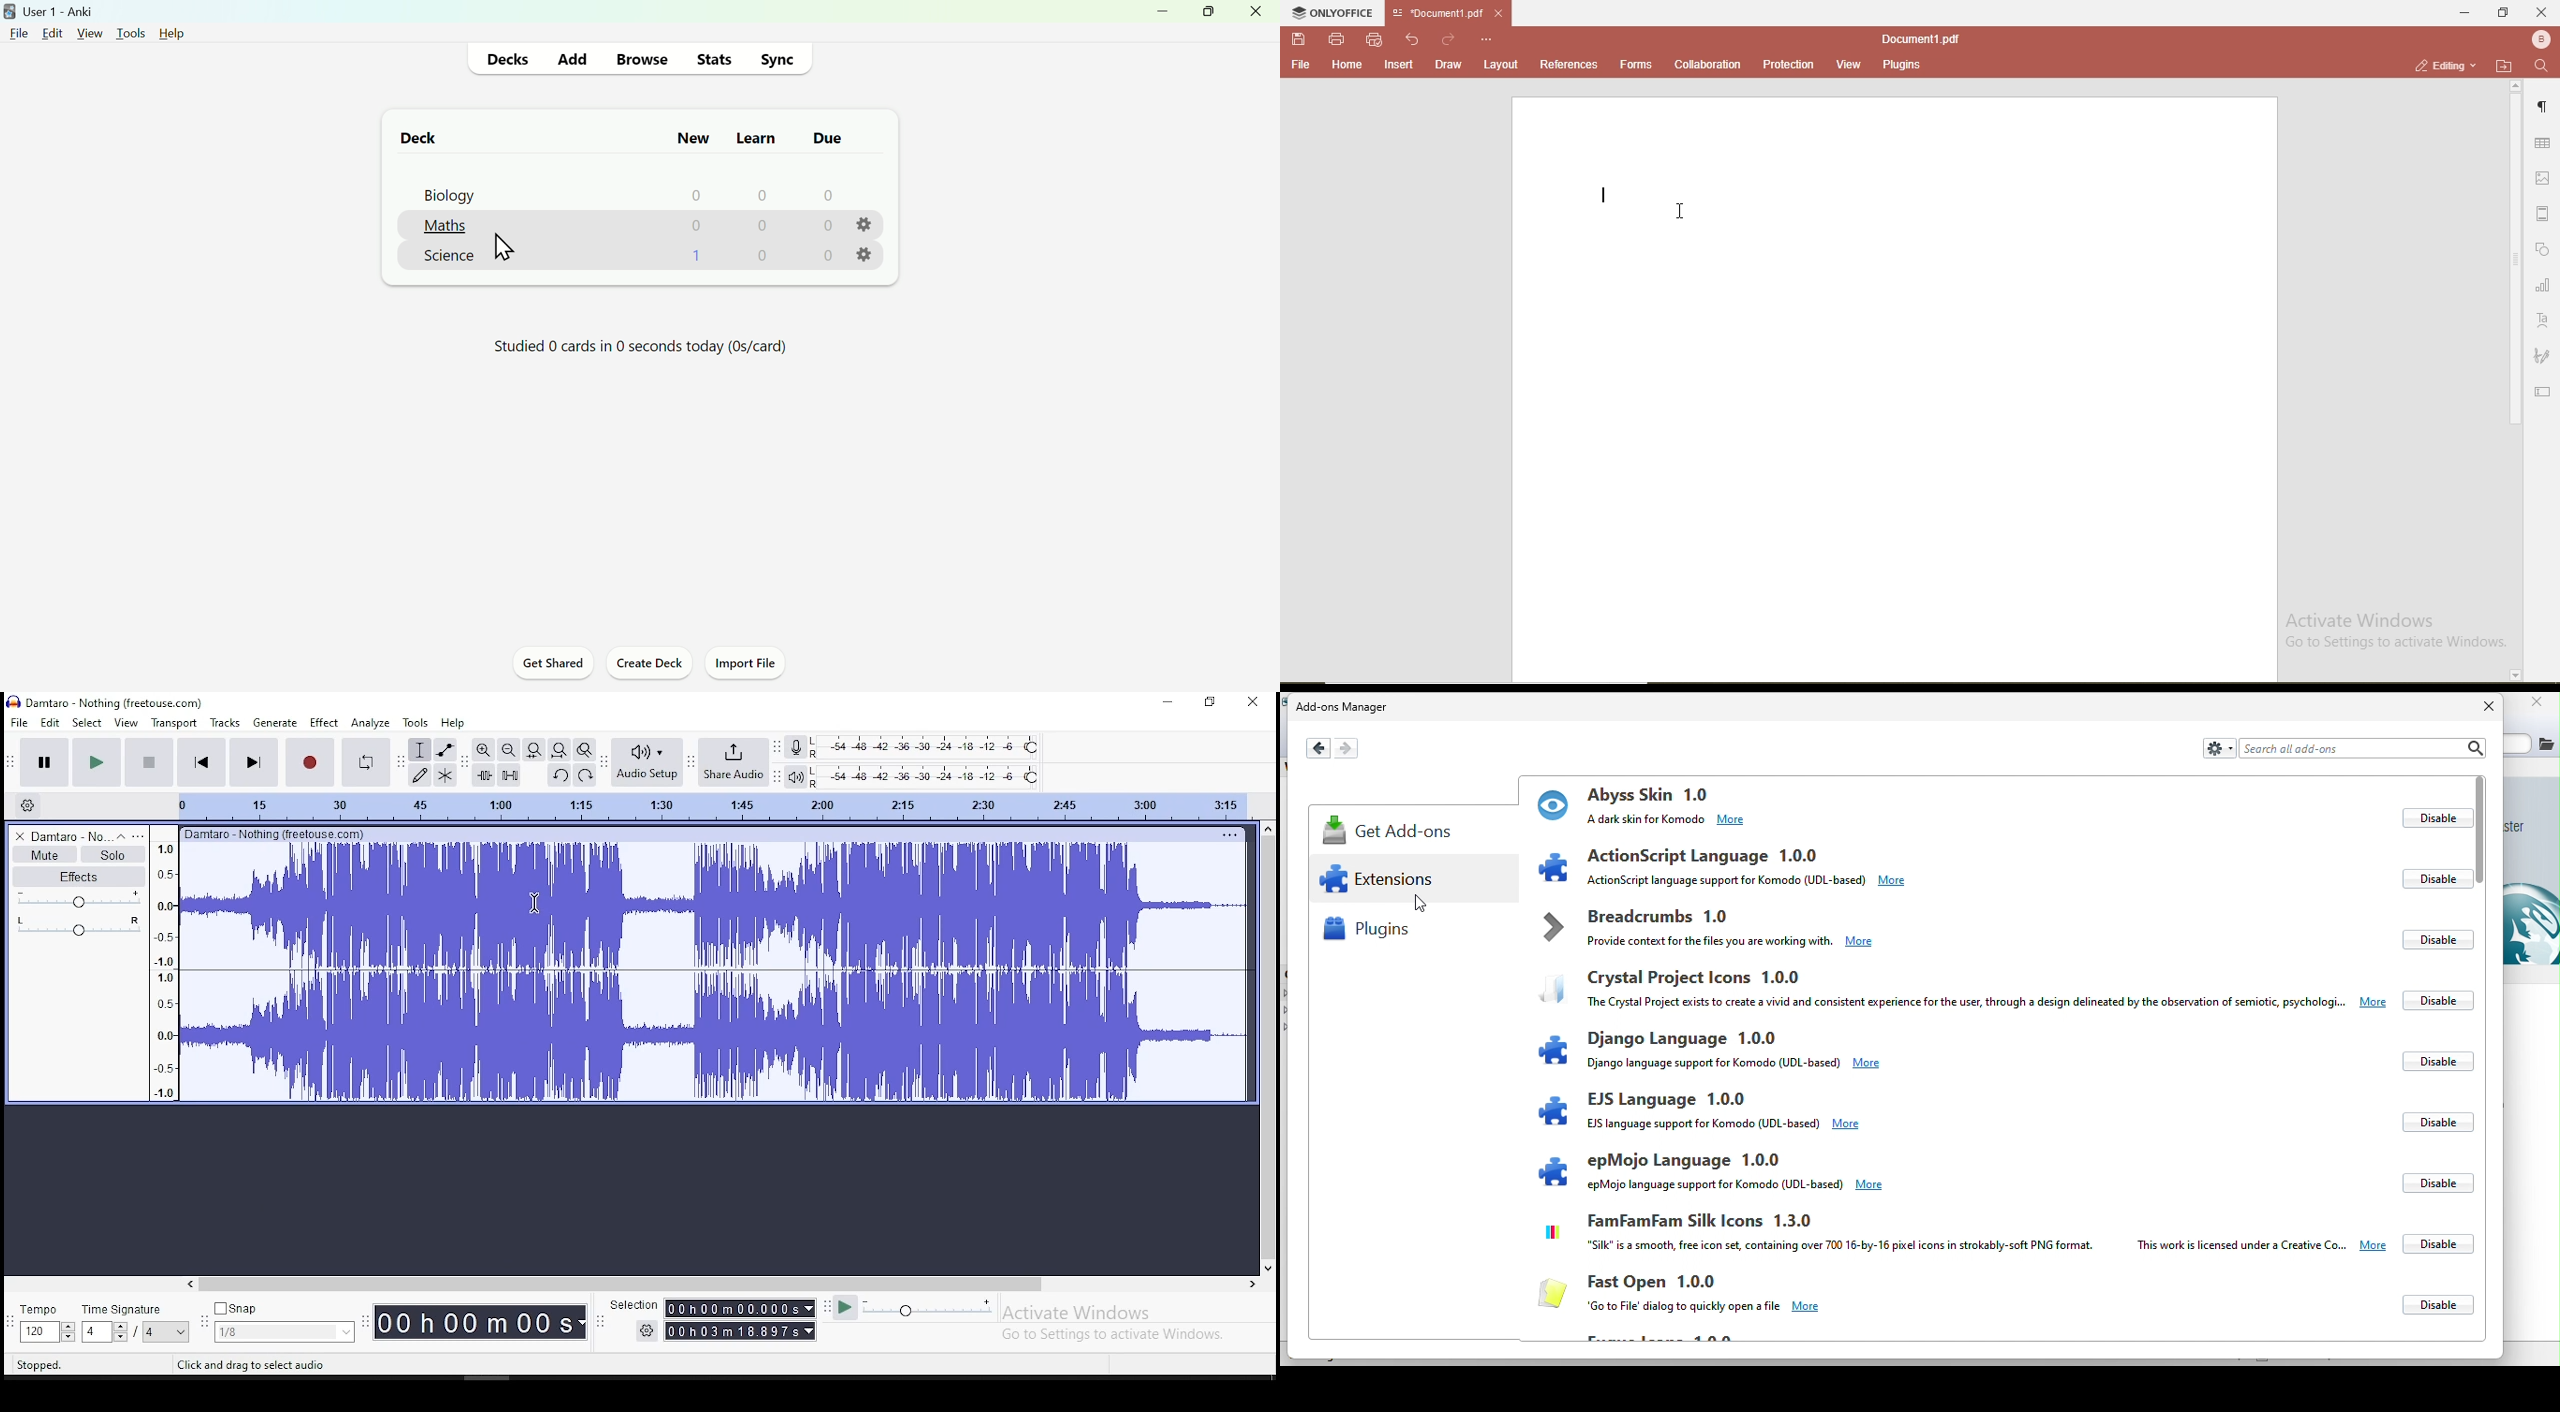 This screenshot has height=1428, width=2576. What do you see at coordinates (1338, 40) in the screenshot?
I see `print` at bounding box center [1338, 40].